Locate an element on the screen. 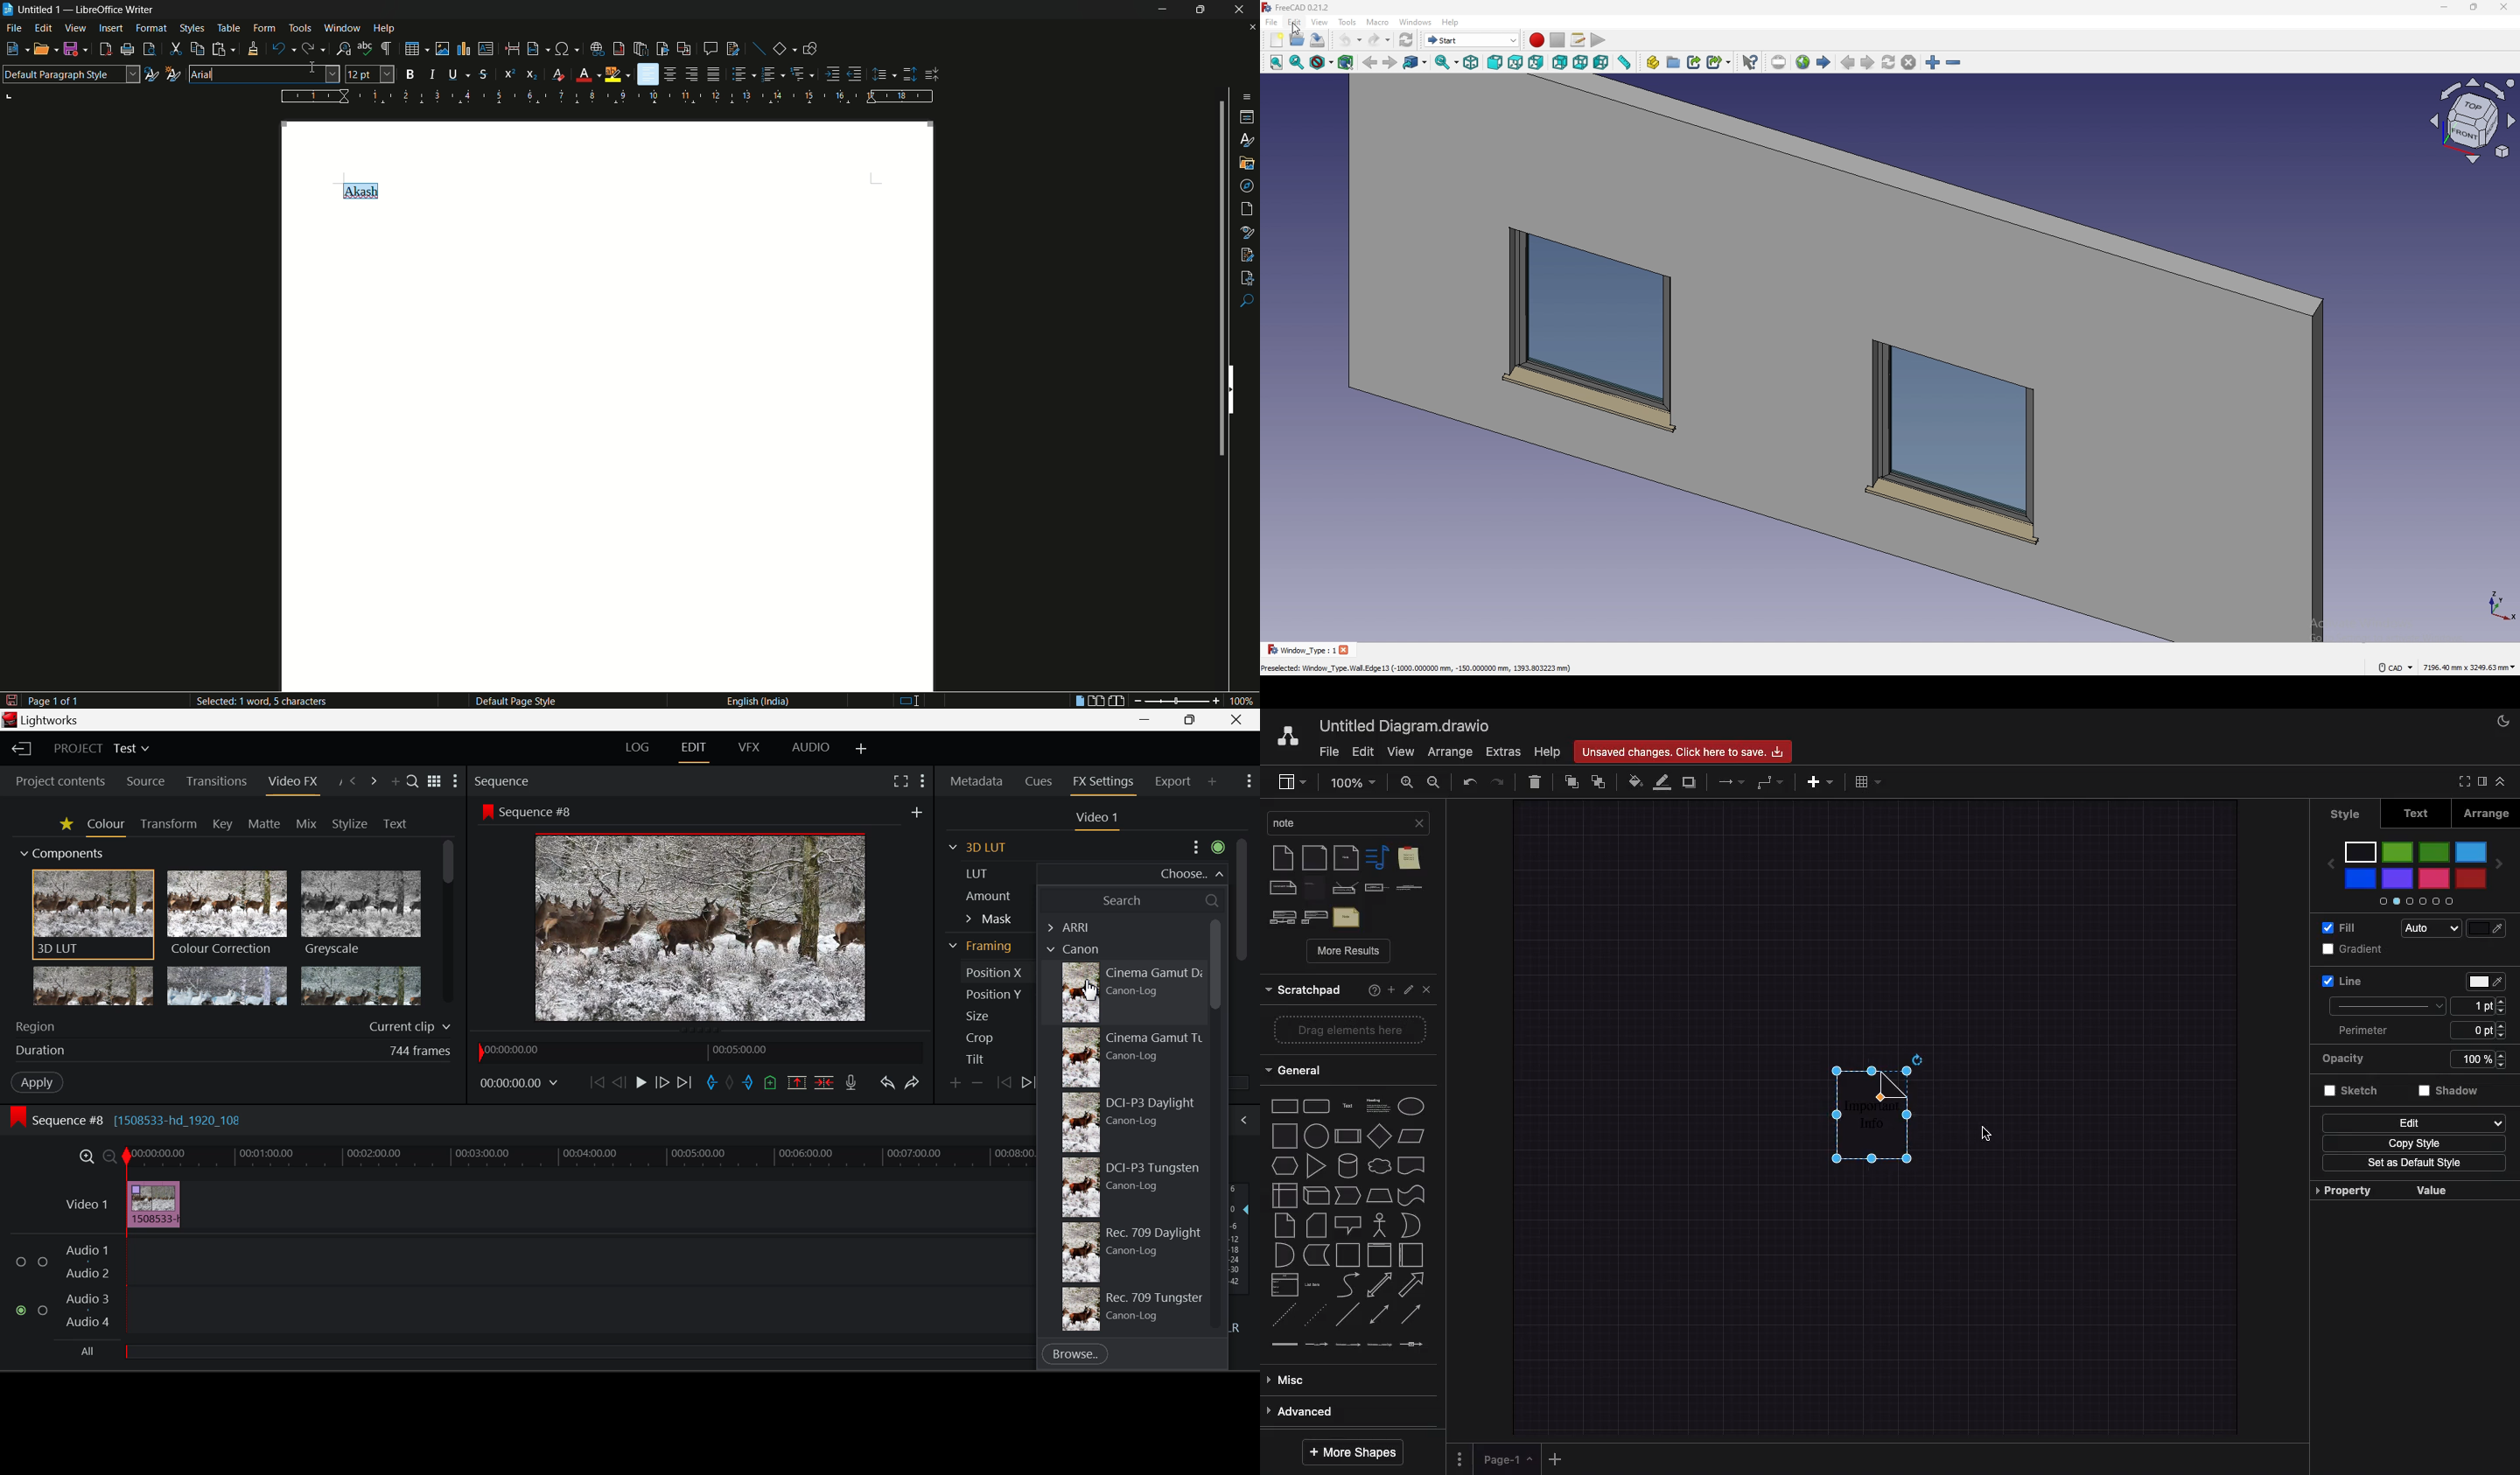  Close is located at coordinates (1241, 720).